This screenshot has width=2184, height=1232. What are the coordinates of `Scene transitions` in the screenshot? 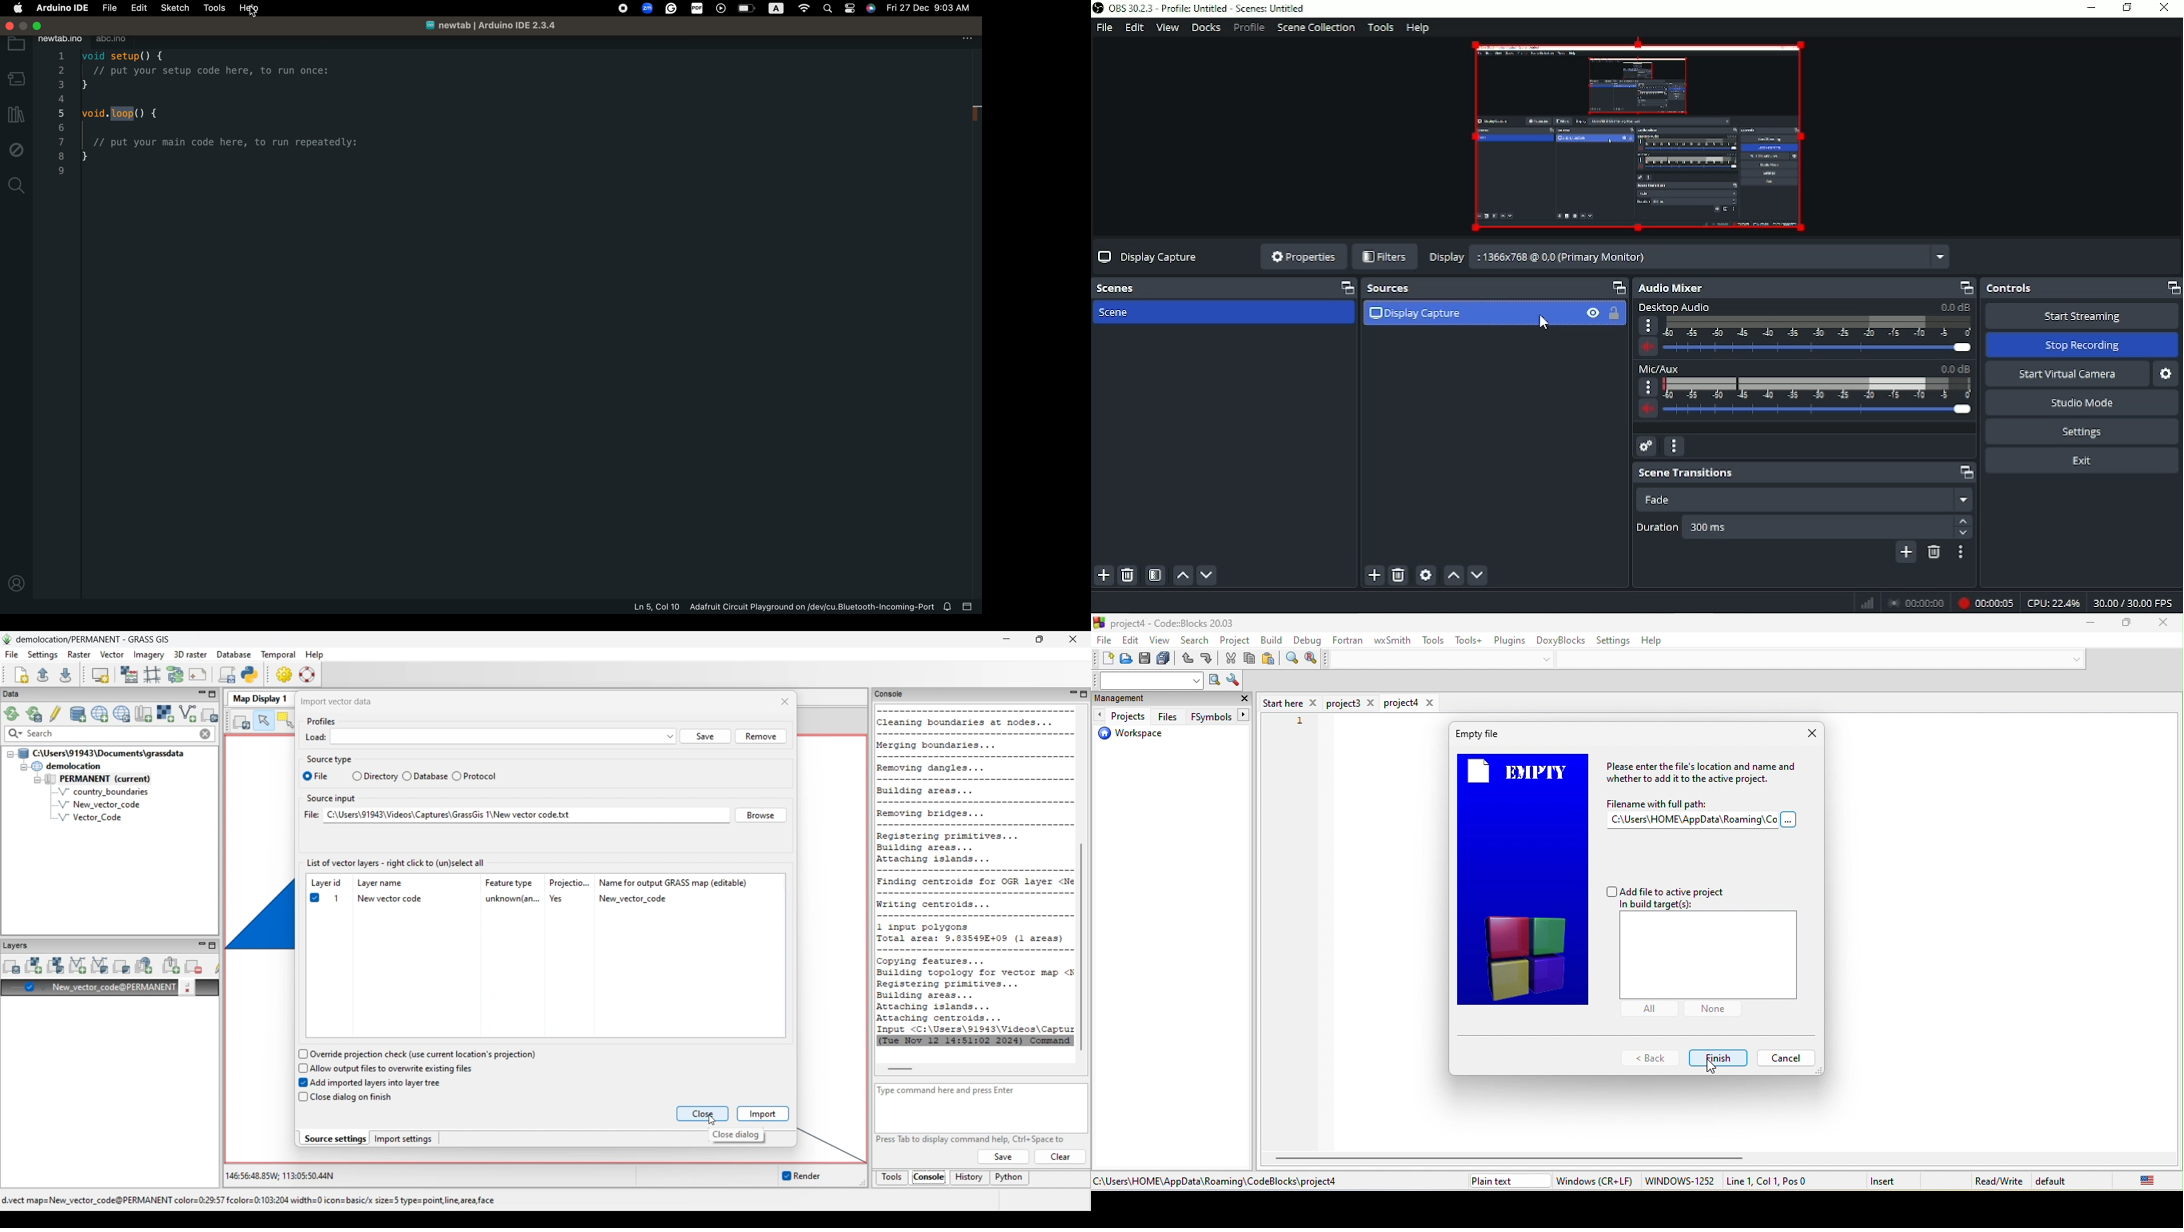 It's located at (1806, 472).